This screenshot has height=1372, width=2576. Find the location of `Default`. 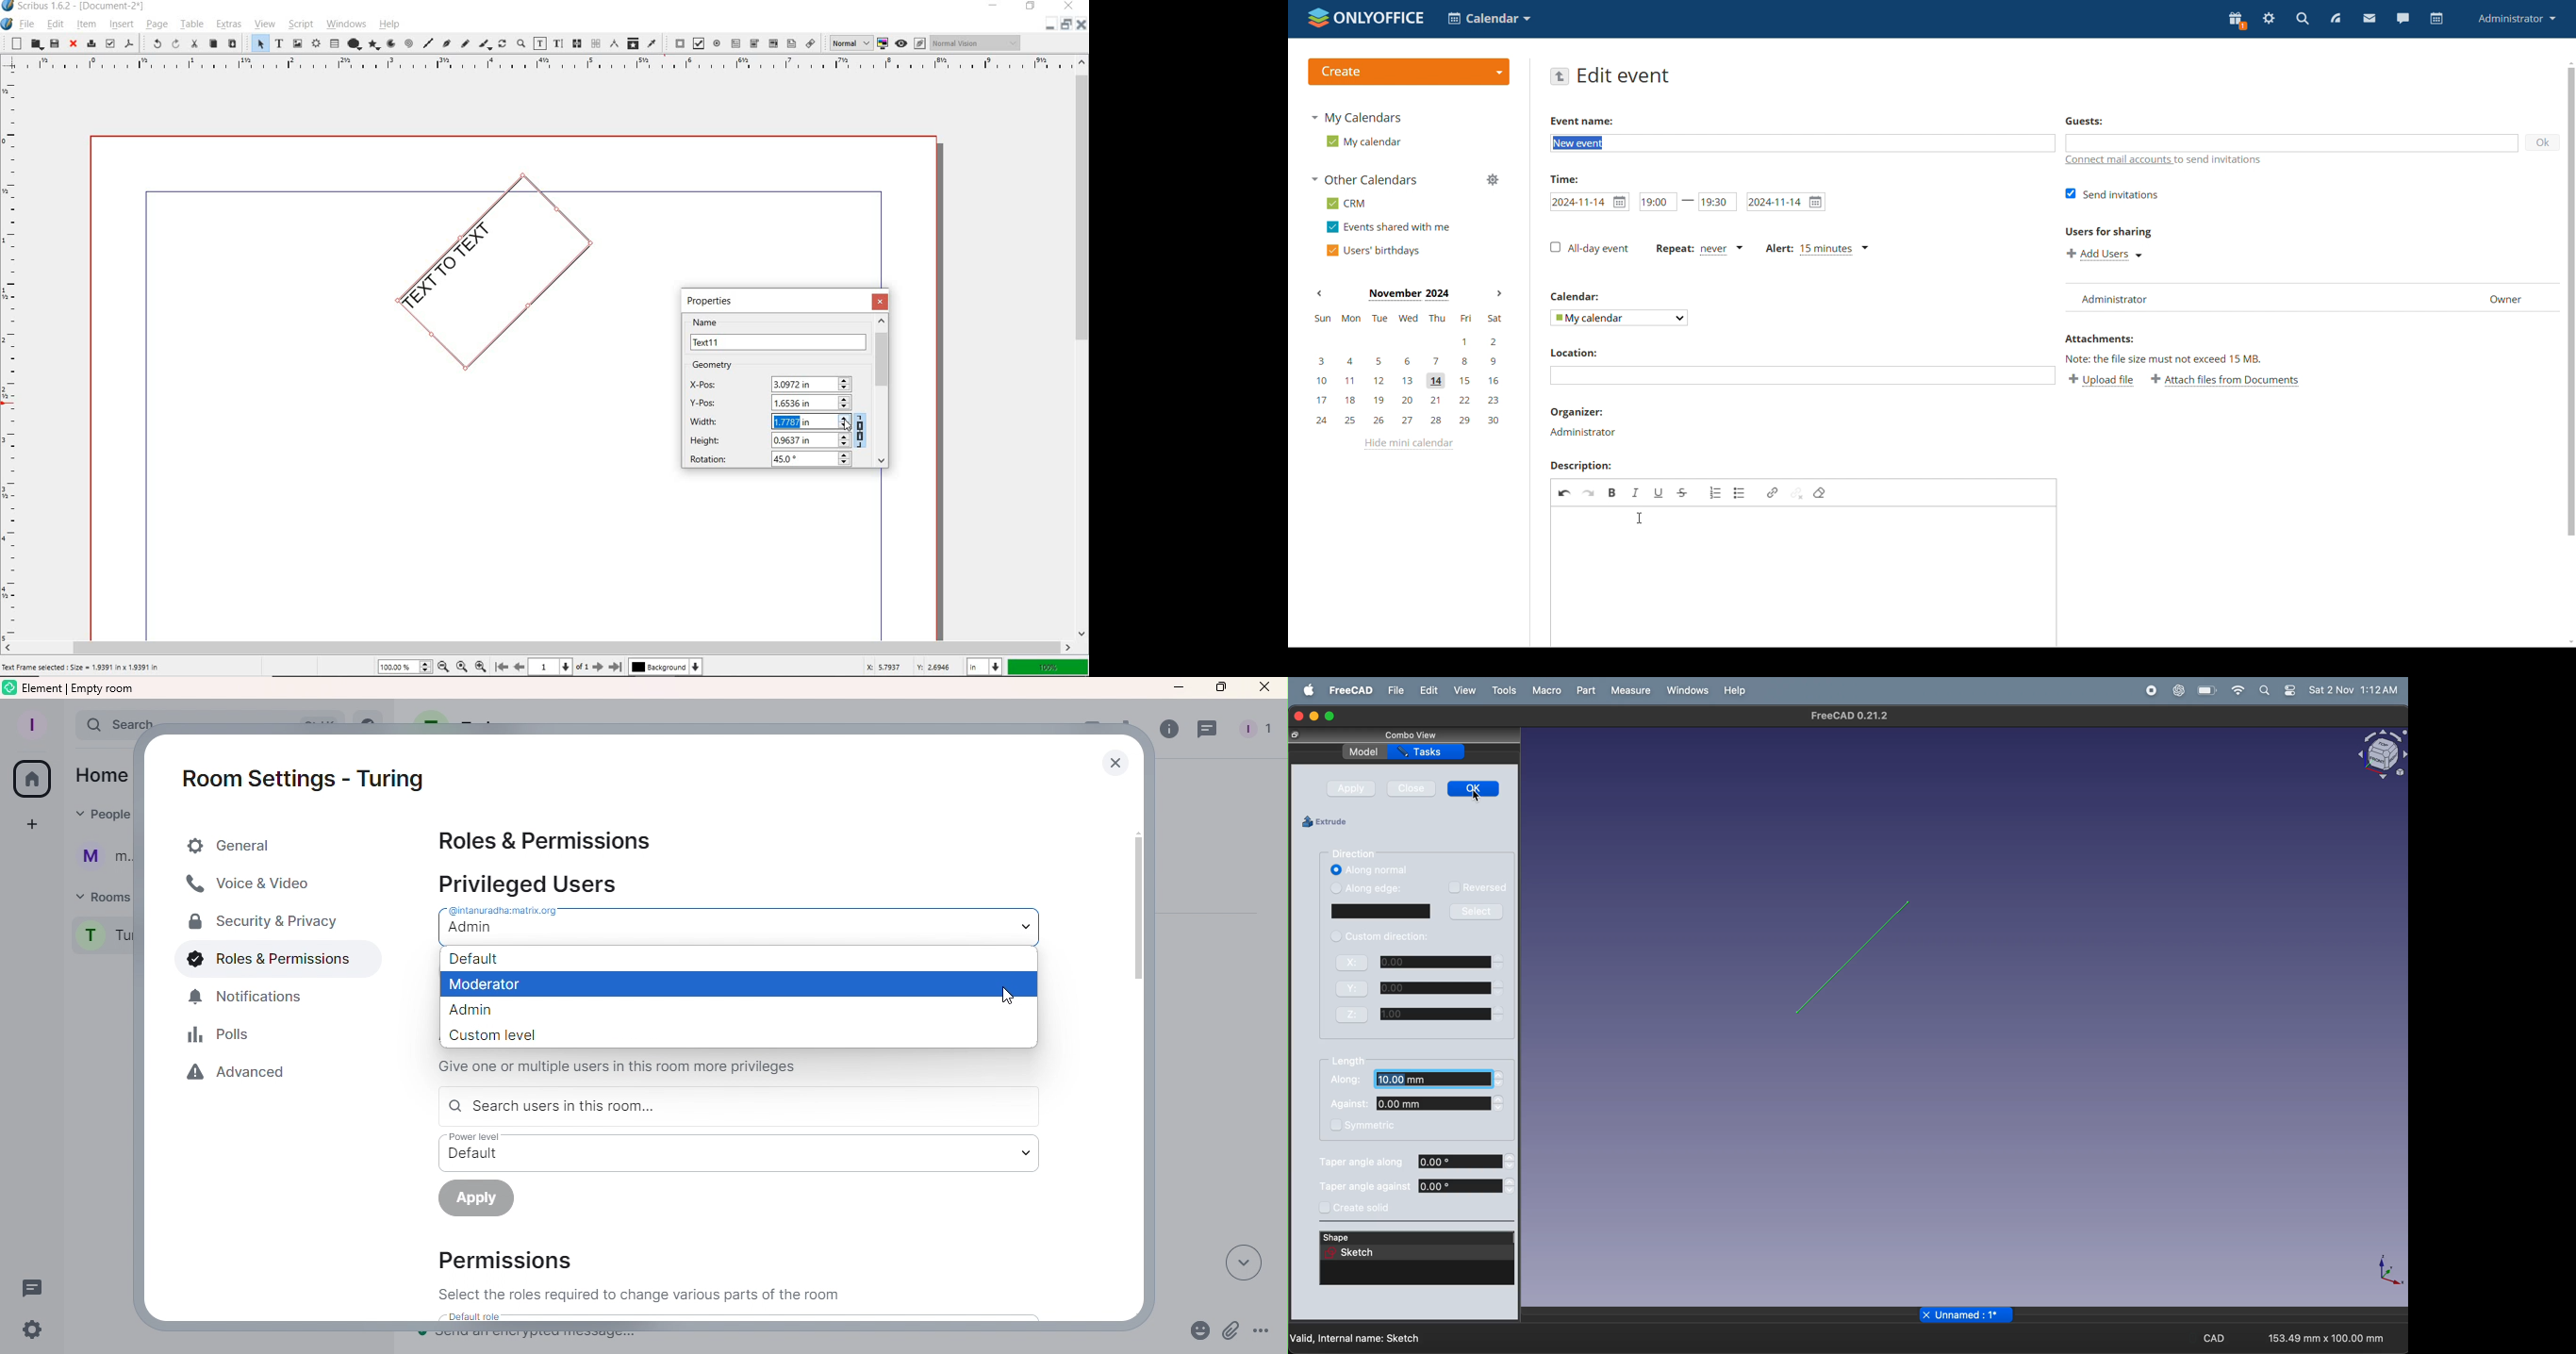

Default is located at coordinates (737, 959).